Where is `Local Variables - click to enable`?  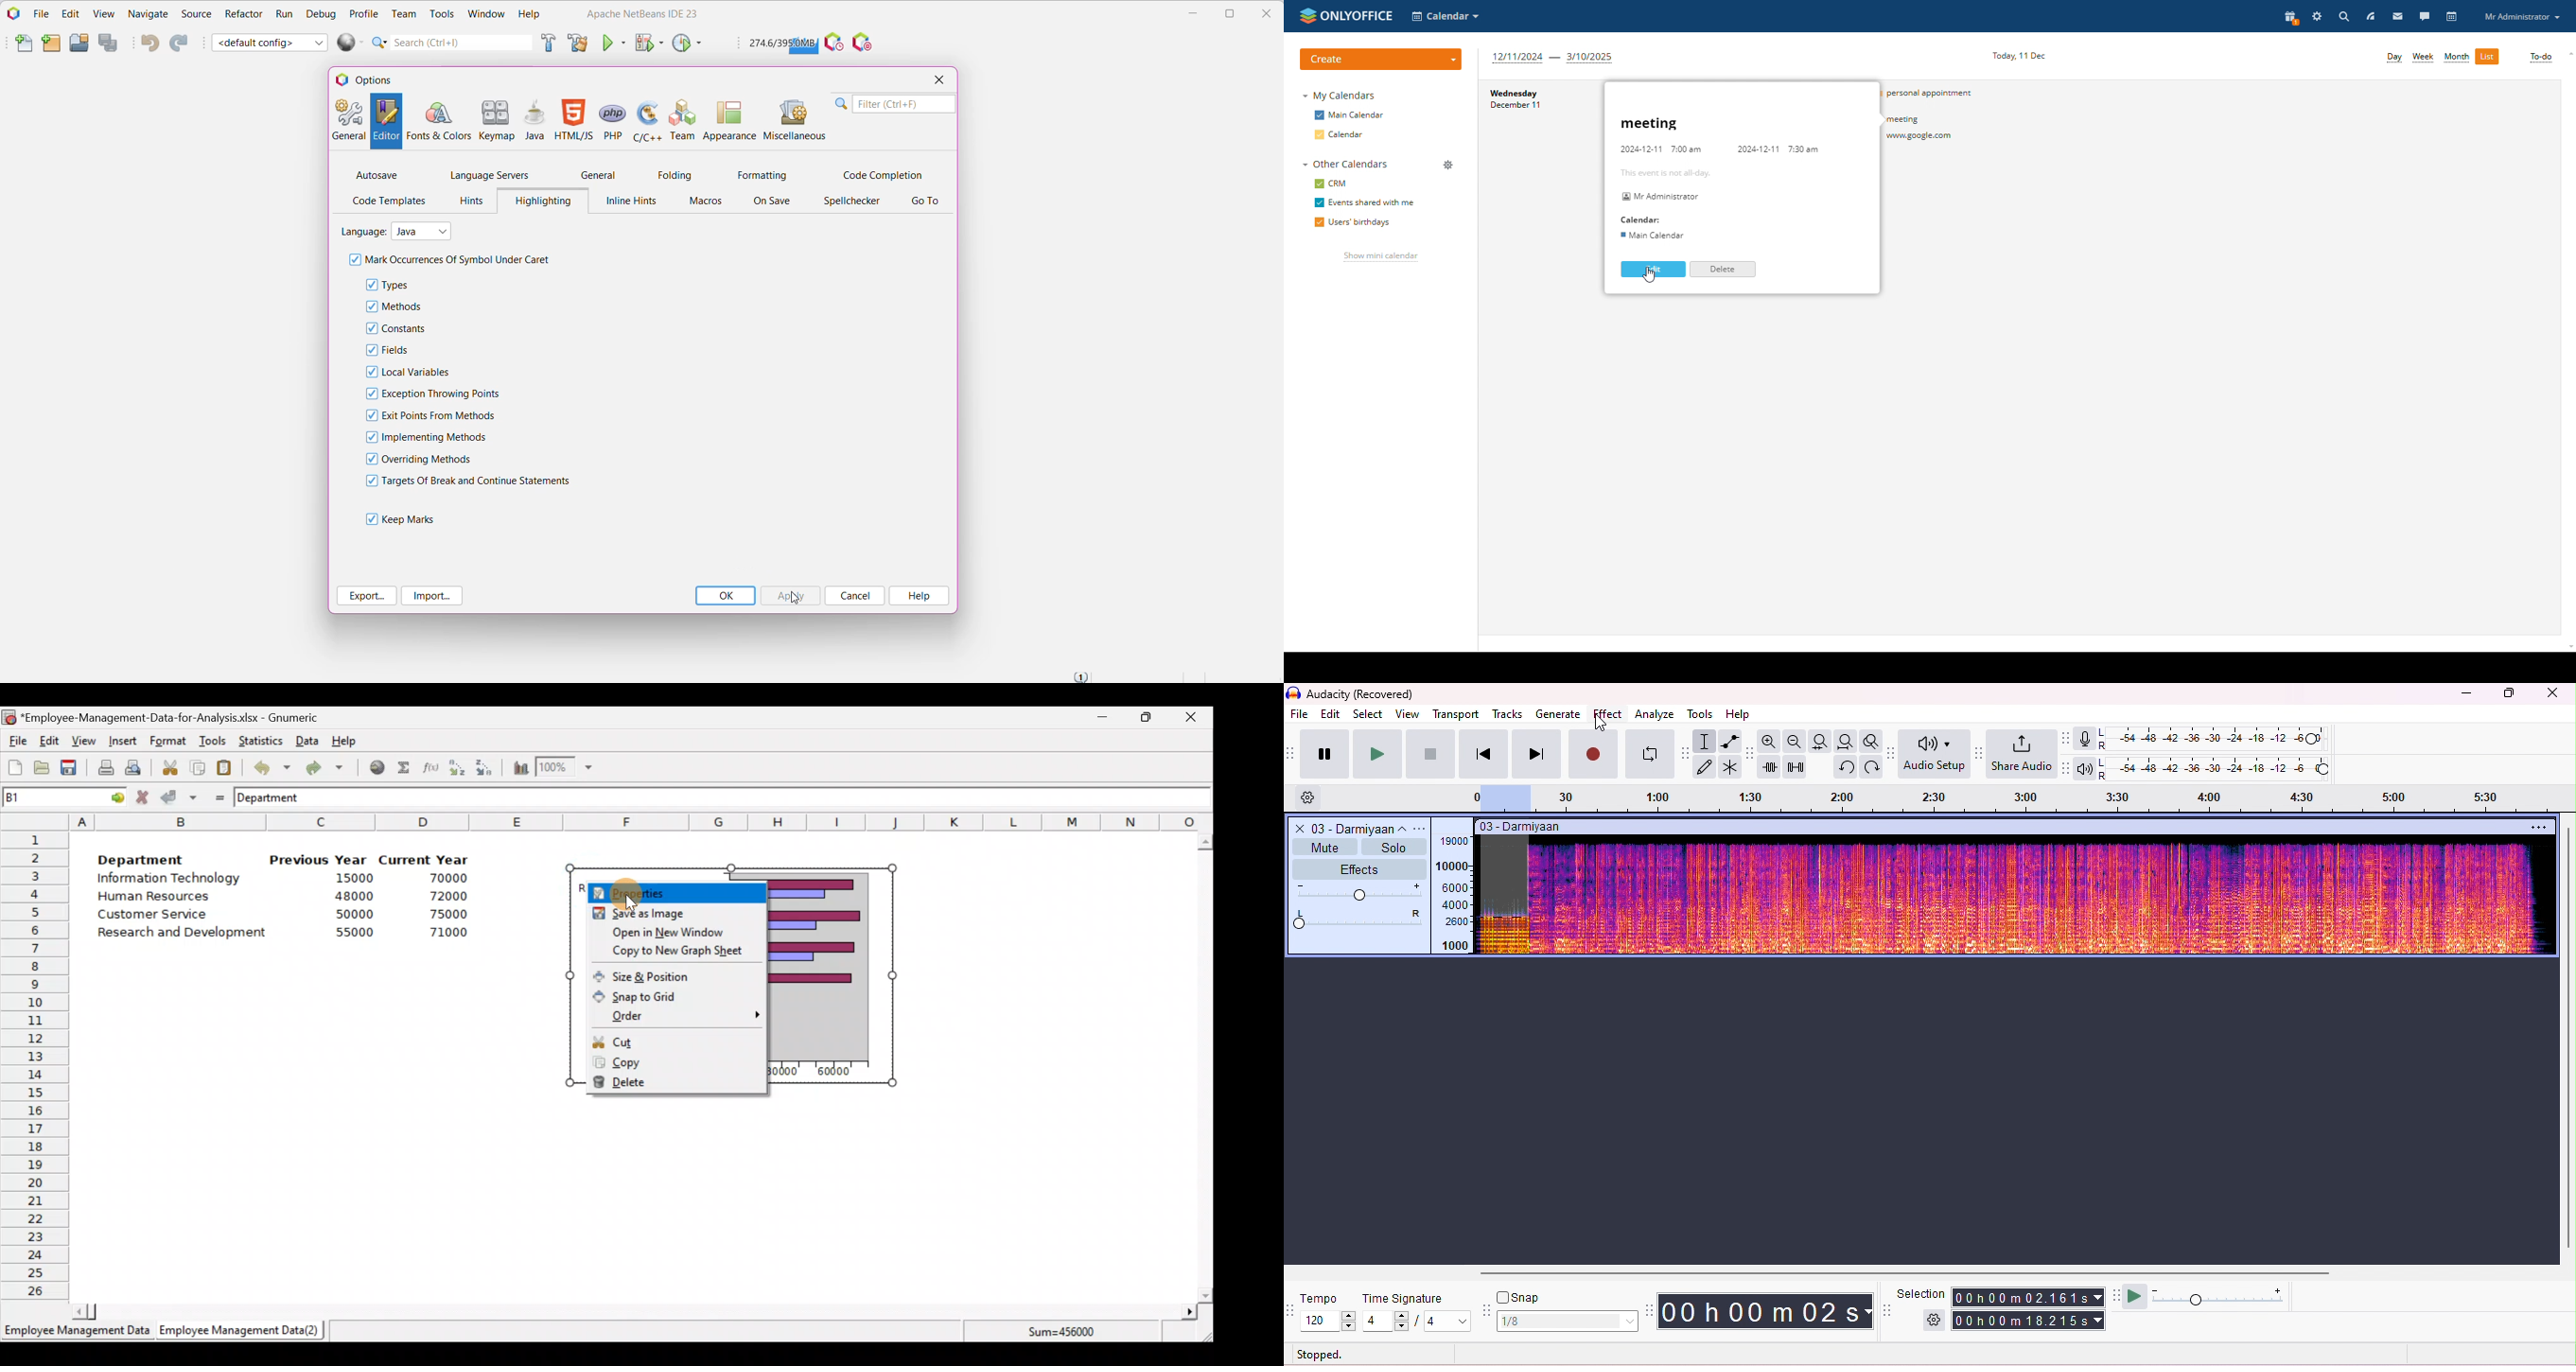 Local Variables - click to enable is located at coordinates (420, 372).